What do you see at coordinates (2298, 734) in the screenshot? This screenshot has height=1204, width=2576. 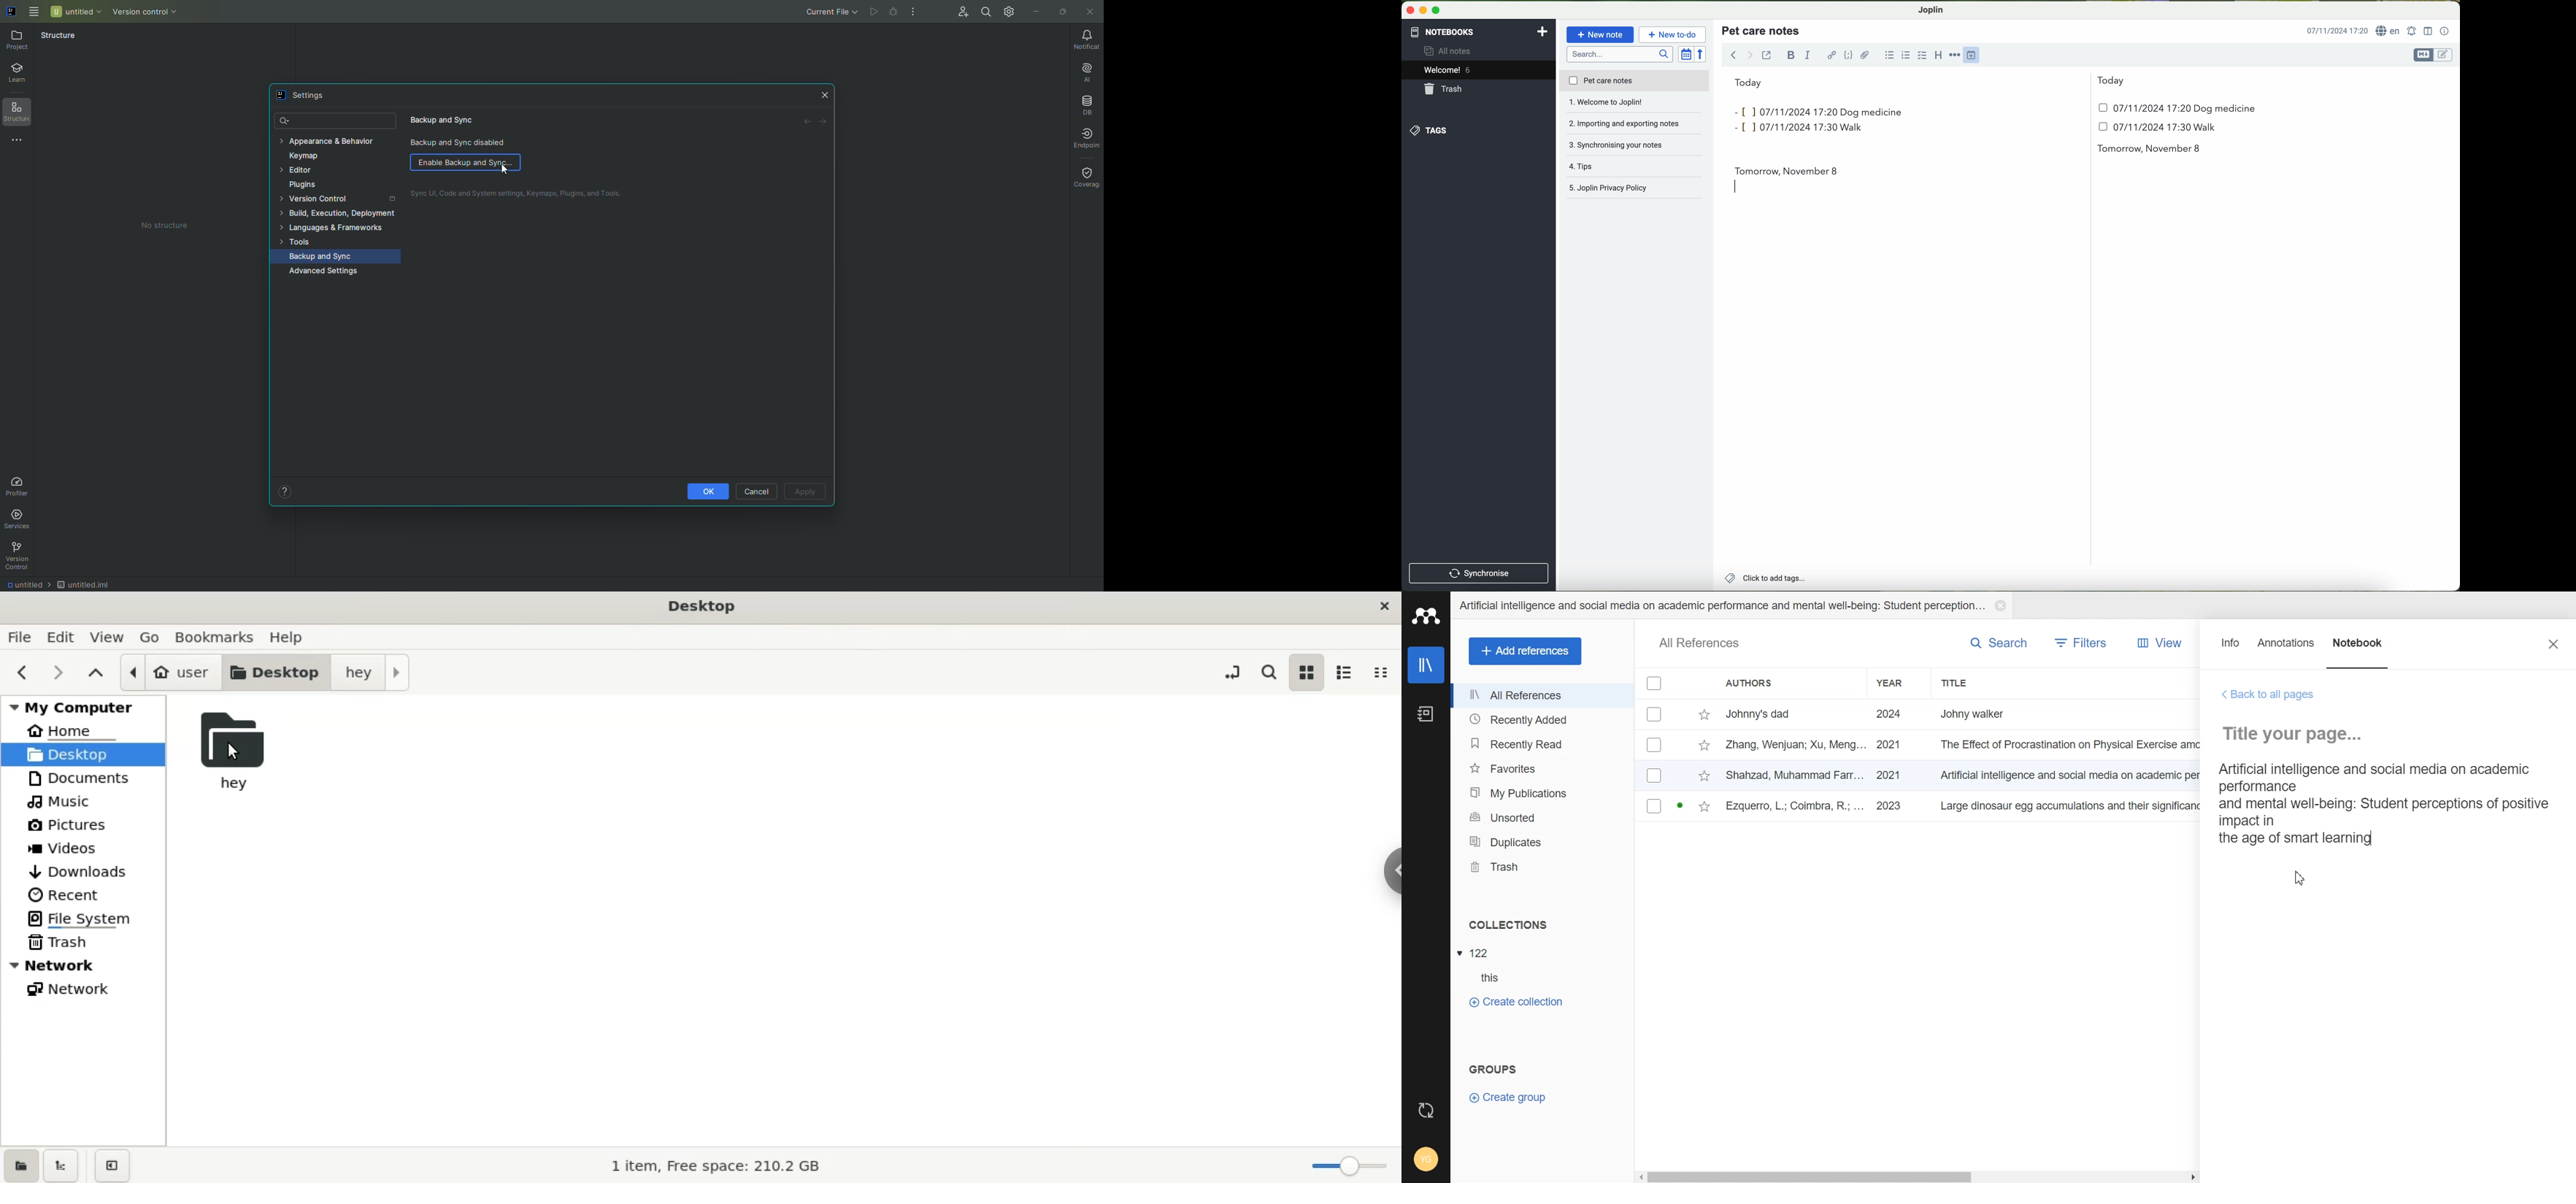 I see `Title your page` at bounding box center [2298, 734].